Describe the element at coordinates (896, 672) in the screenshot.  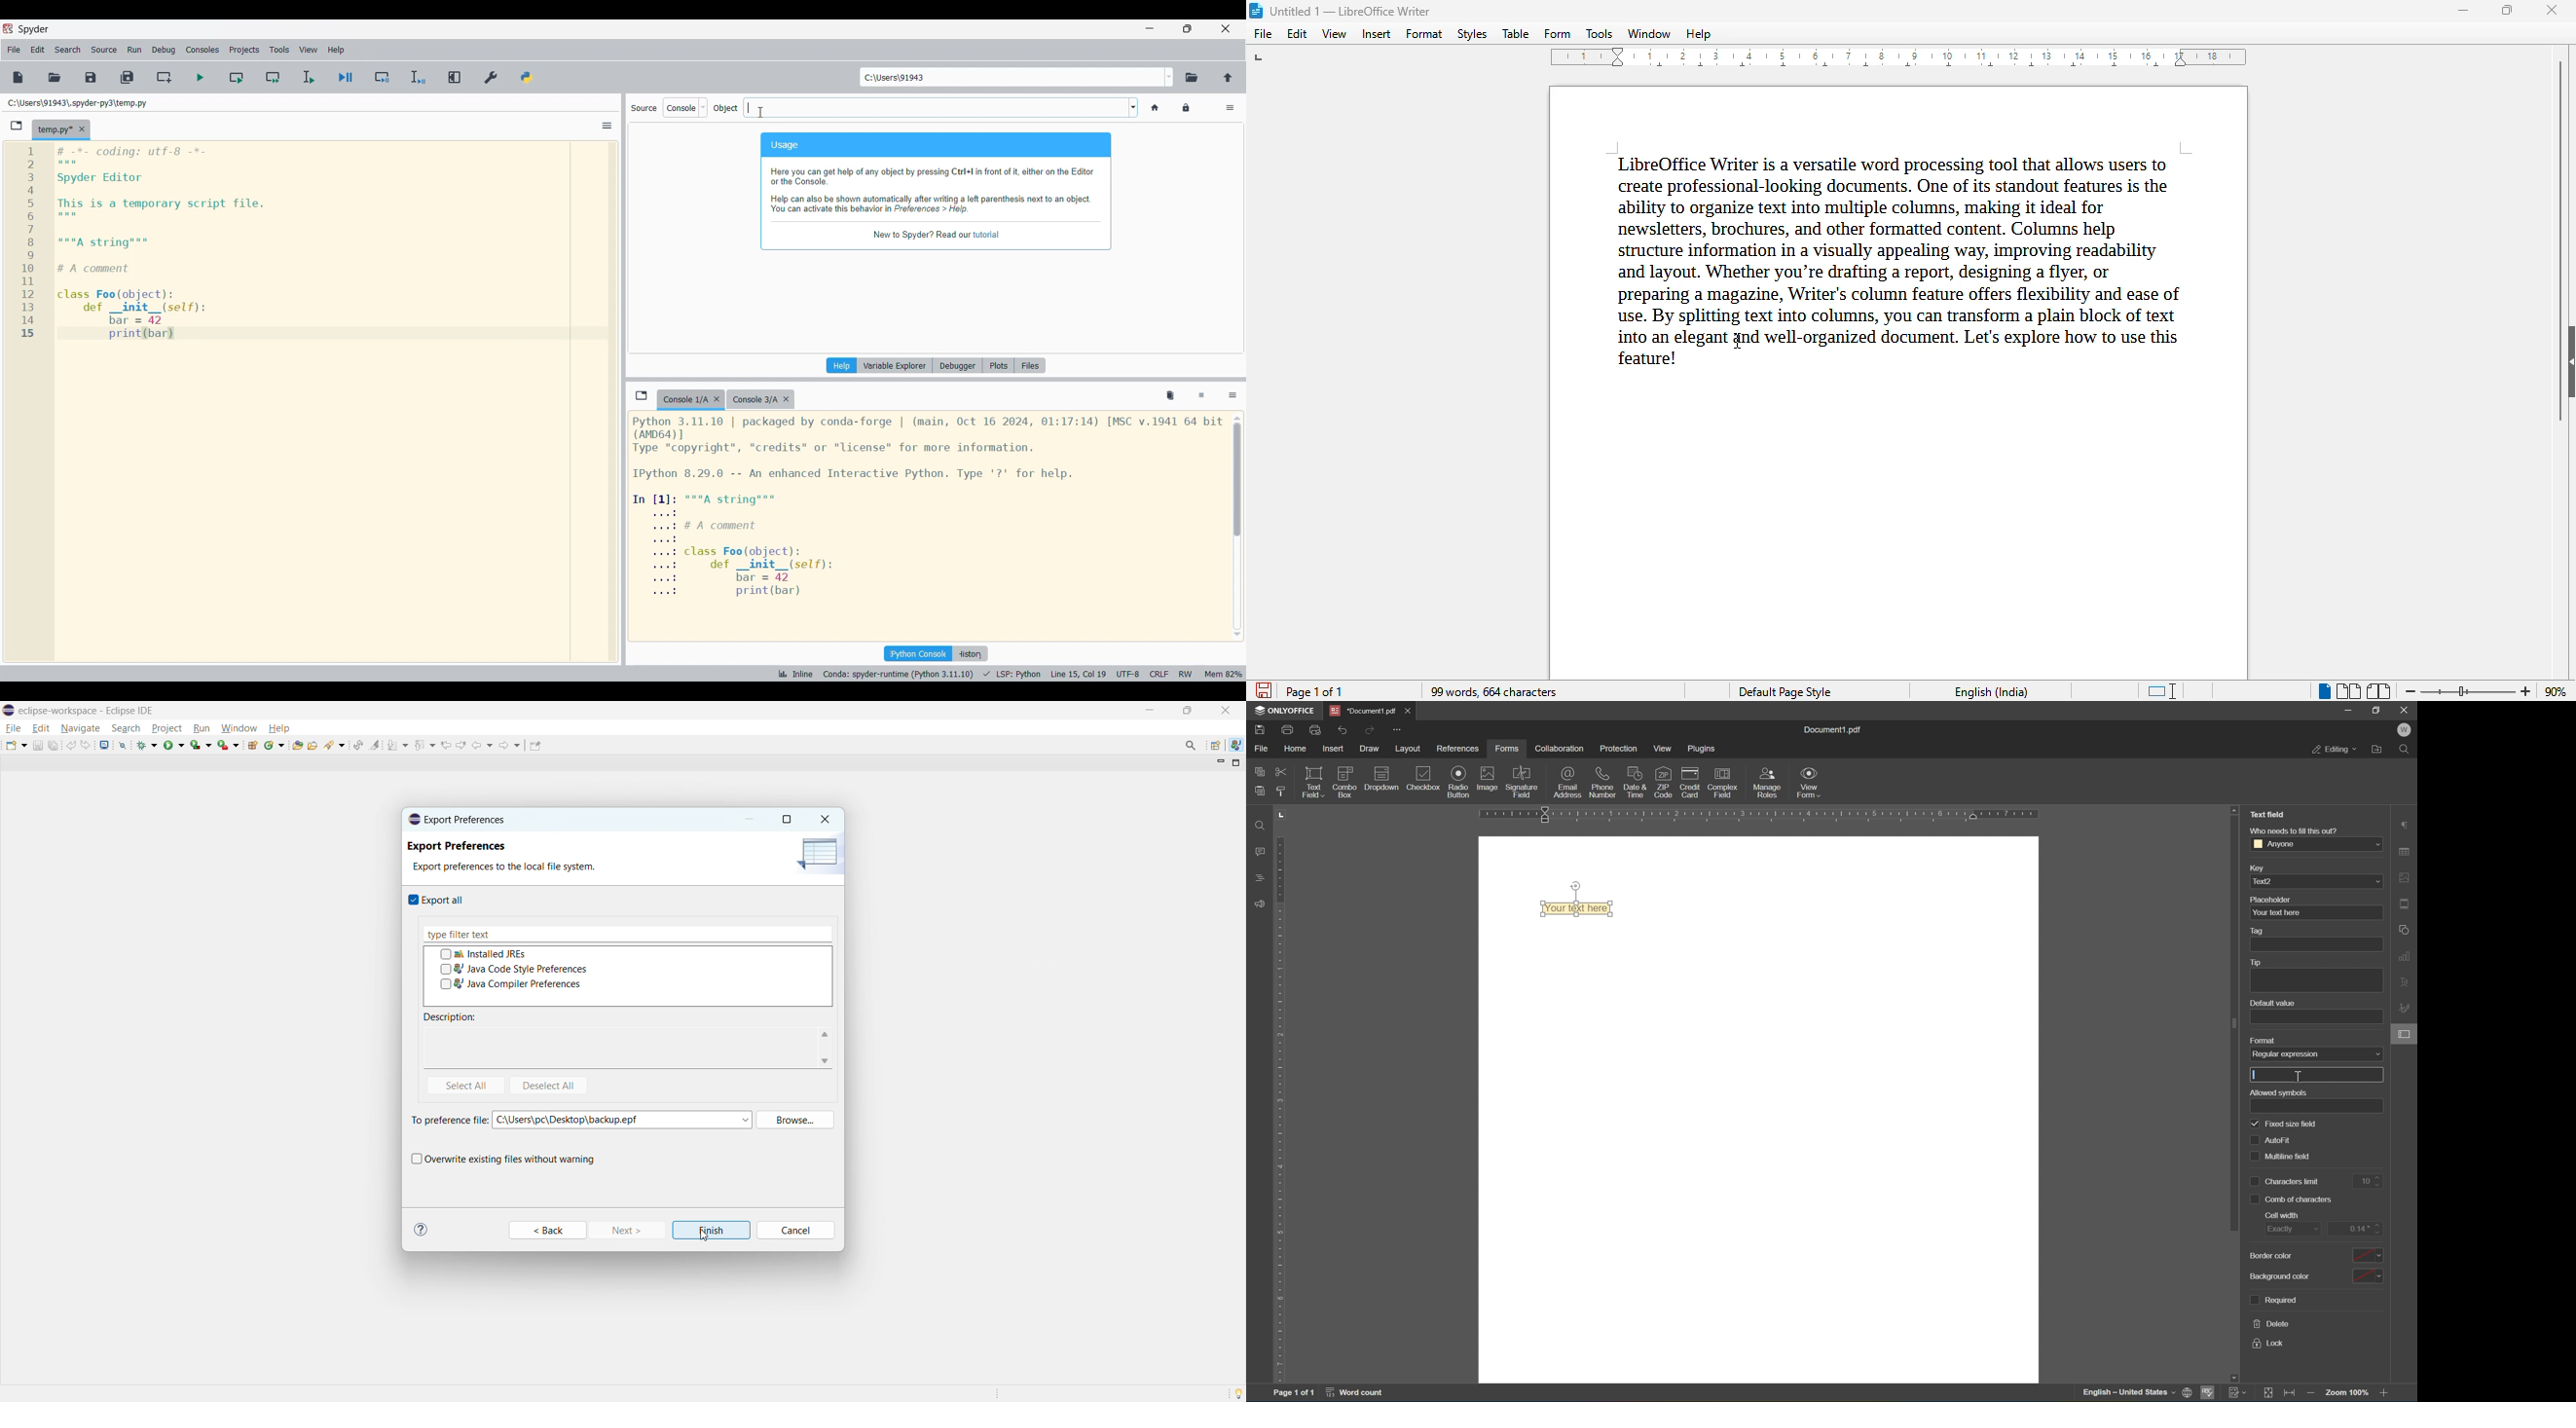
I see `Canada: spyder-runtime (Python 3.11.10)` at that location.